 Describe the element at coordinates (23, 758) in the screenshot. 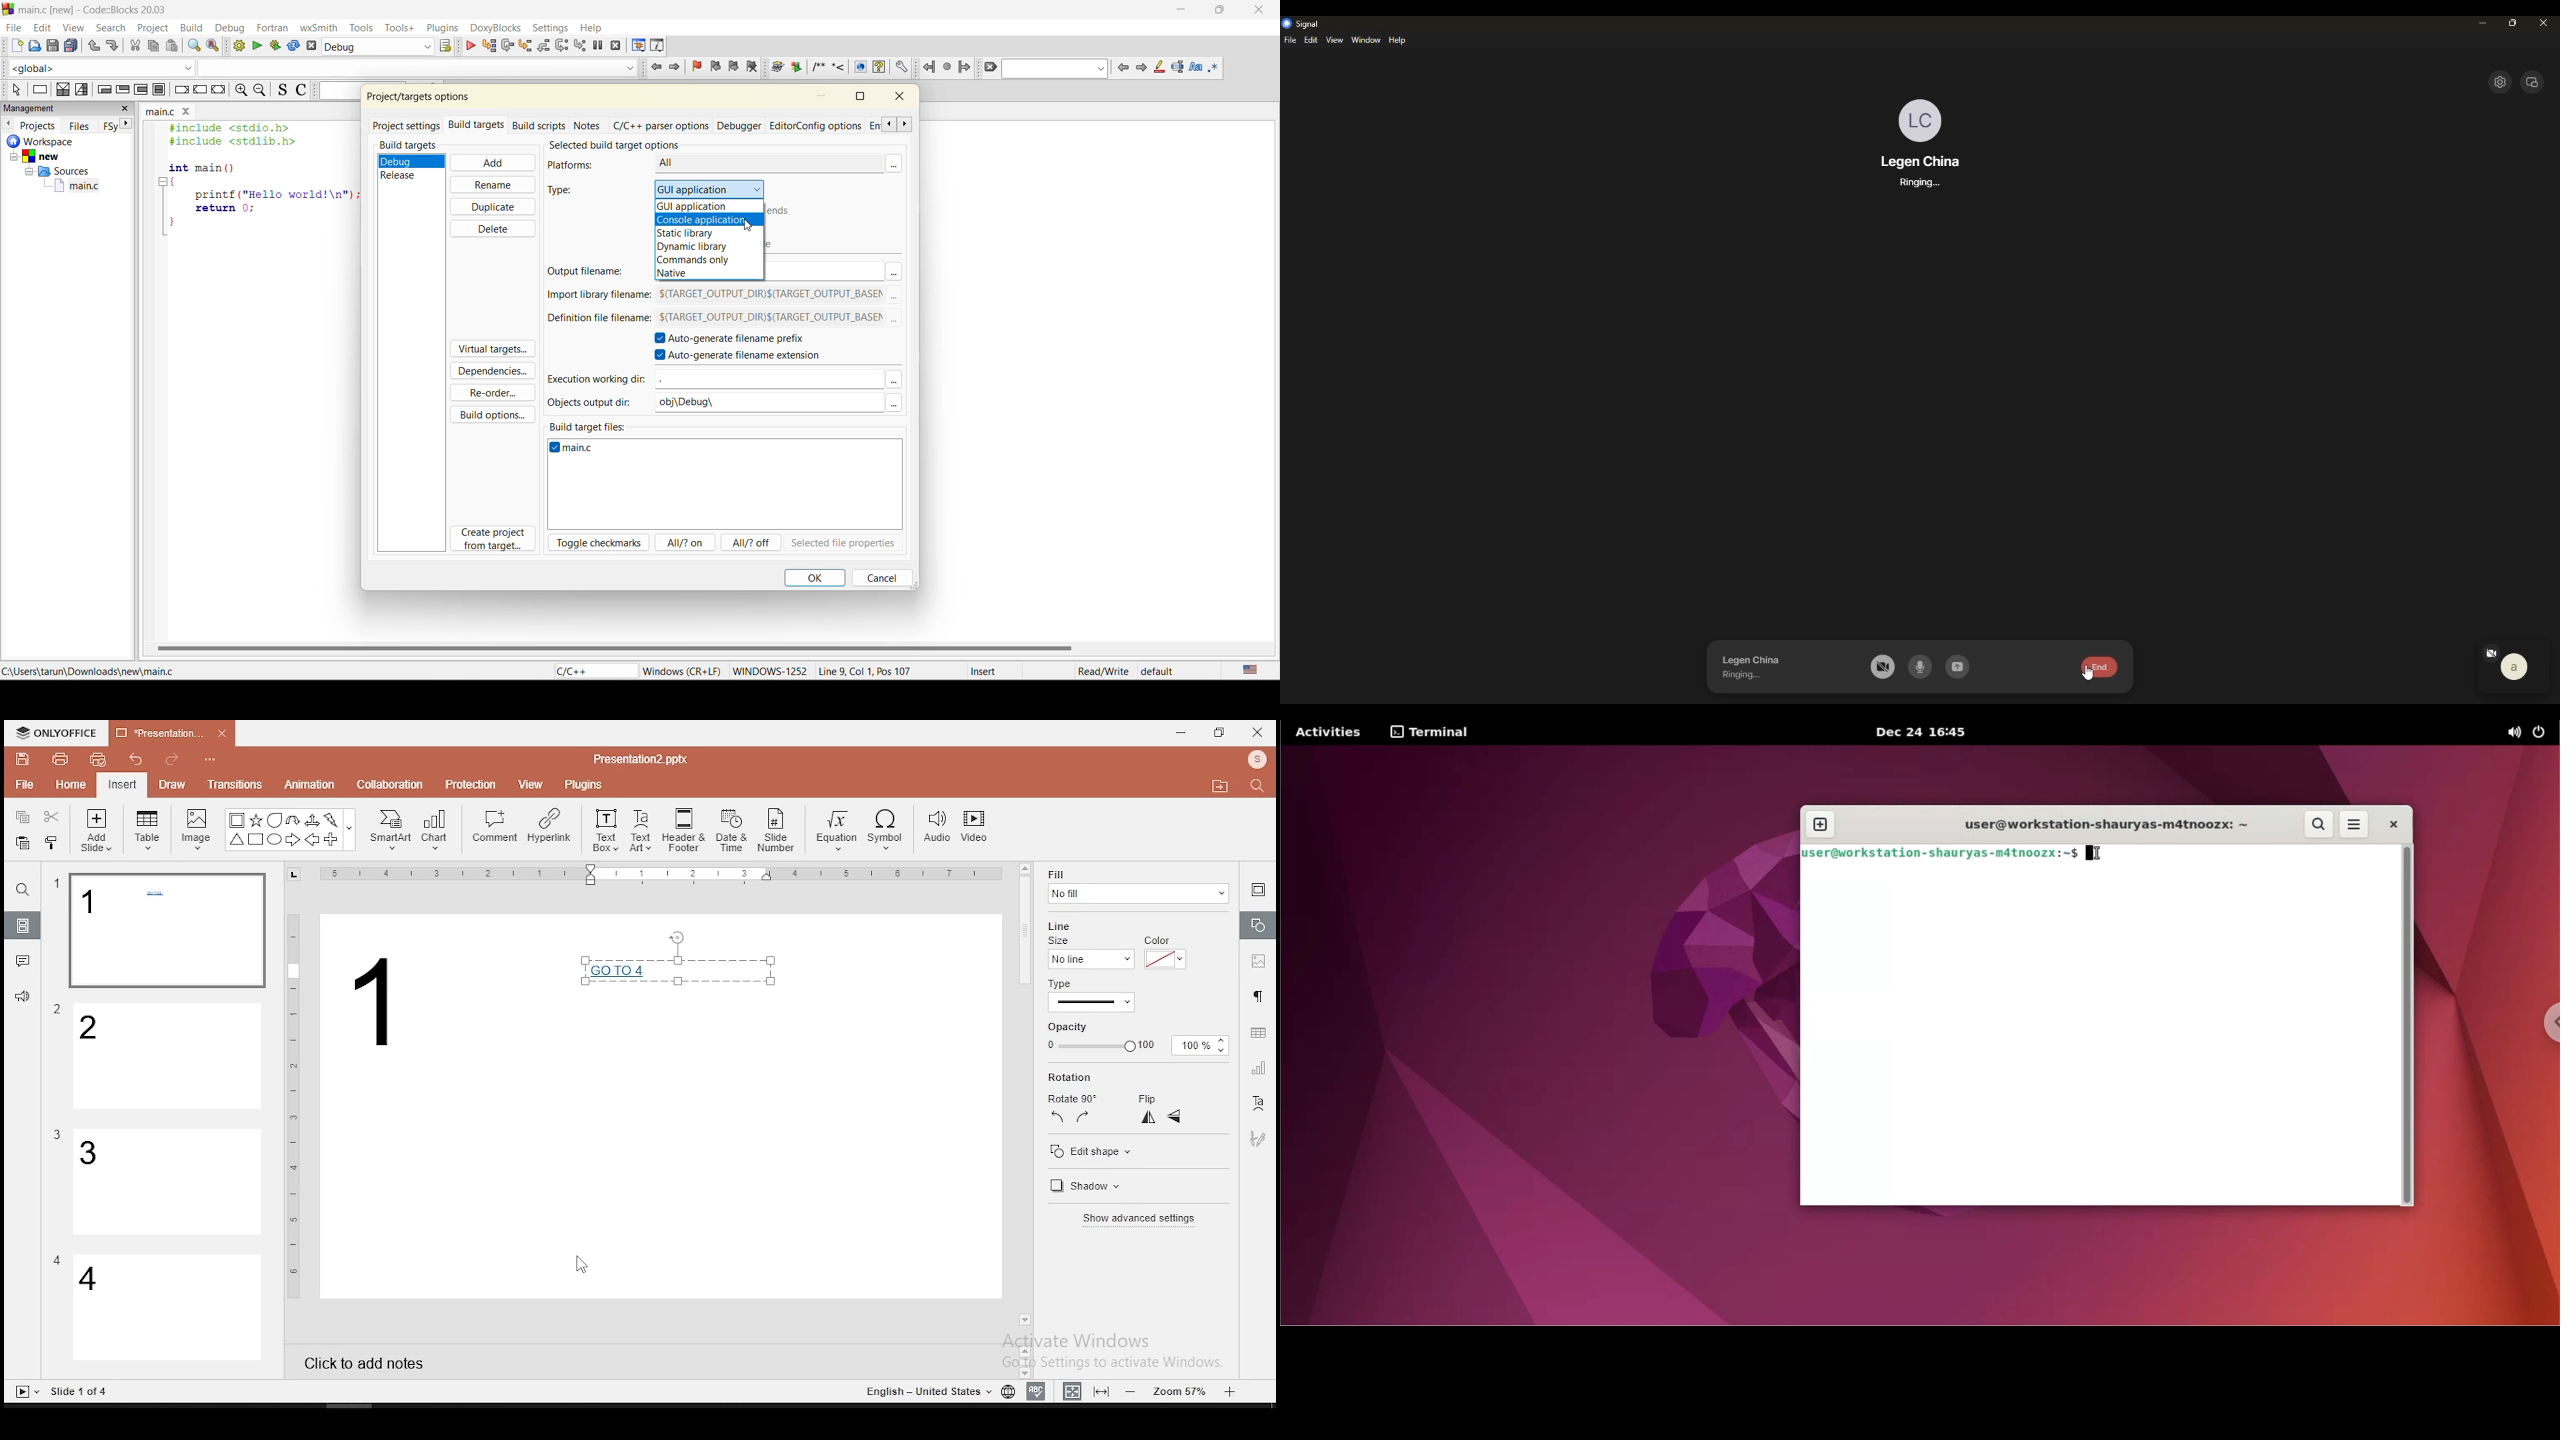

I see `save` at that location.